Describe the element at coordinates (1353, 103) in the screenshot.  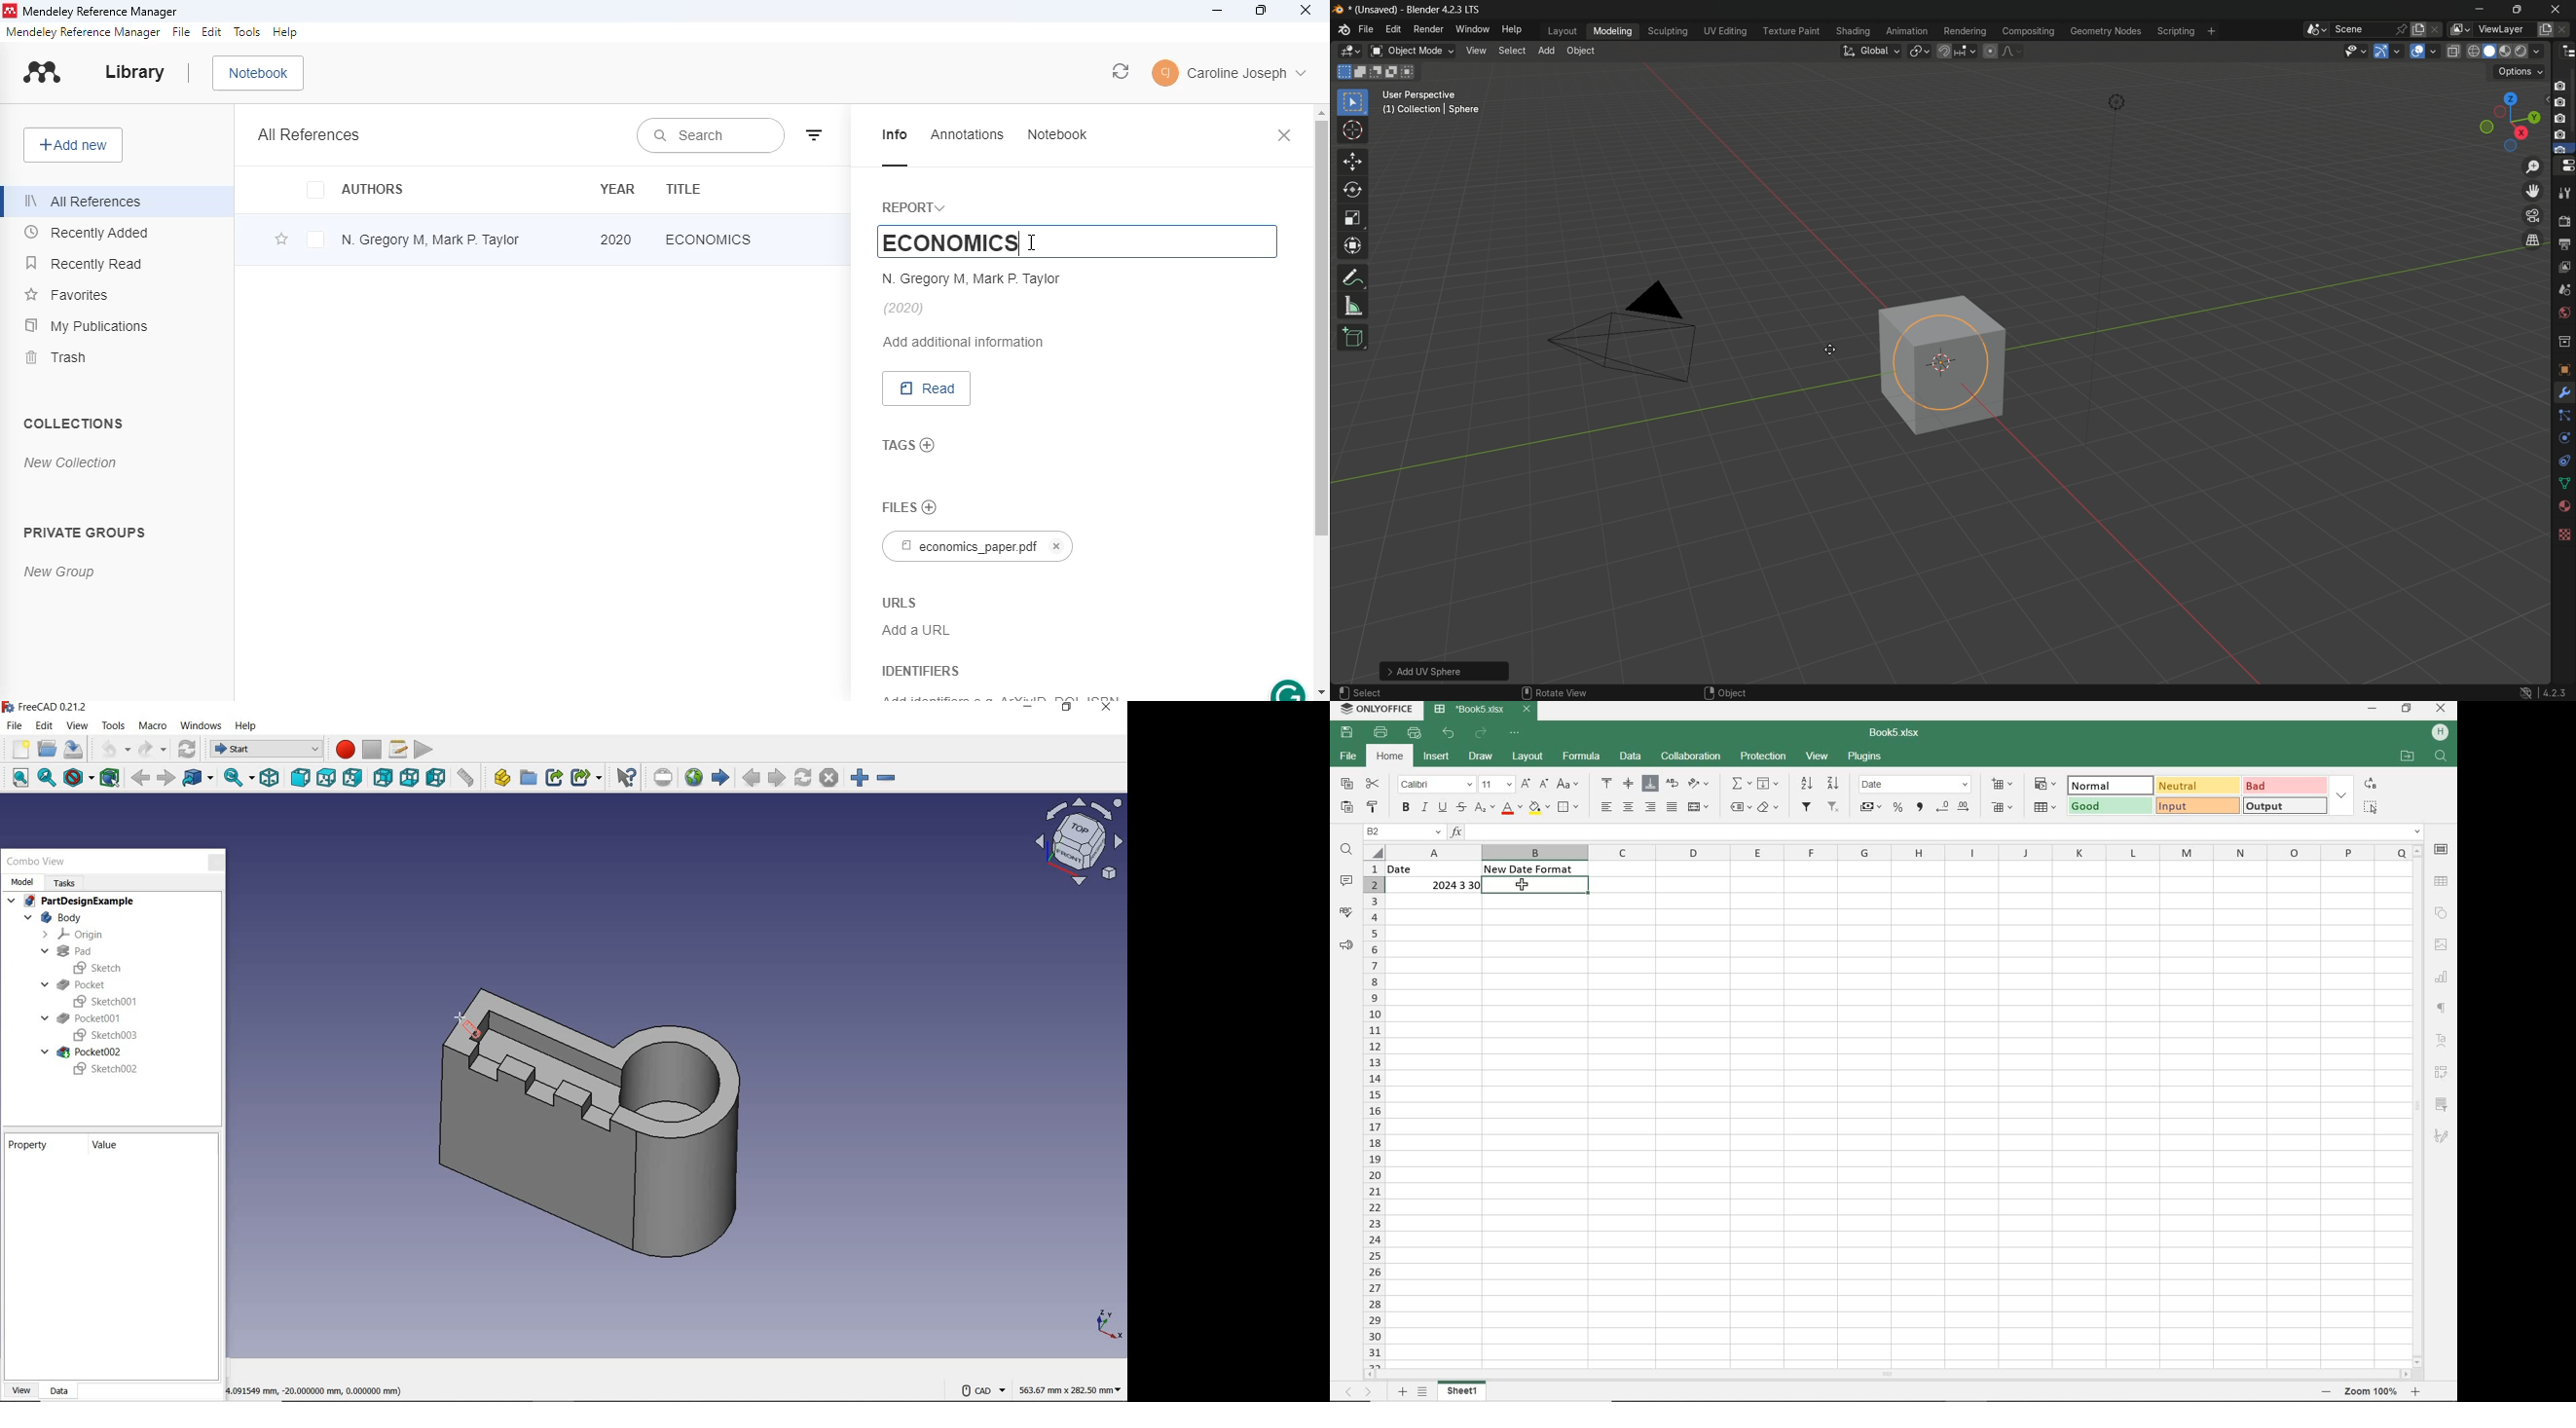
I see `select box` at that location.